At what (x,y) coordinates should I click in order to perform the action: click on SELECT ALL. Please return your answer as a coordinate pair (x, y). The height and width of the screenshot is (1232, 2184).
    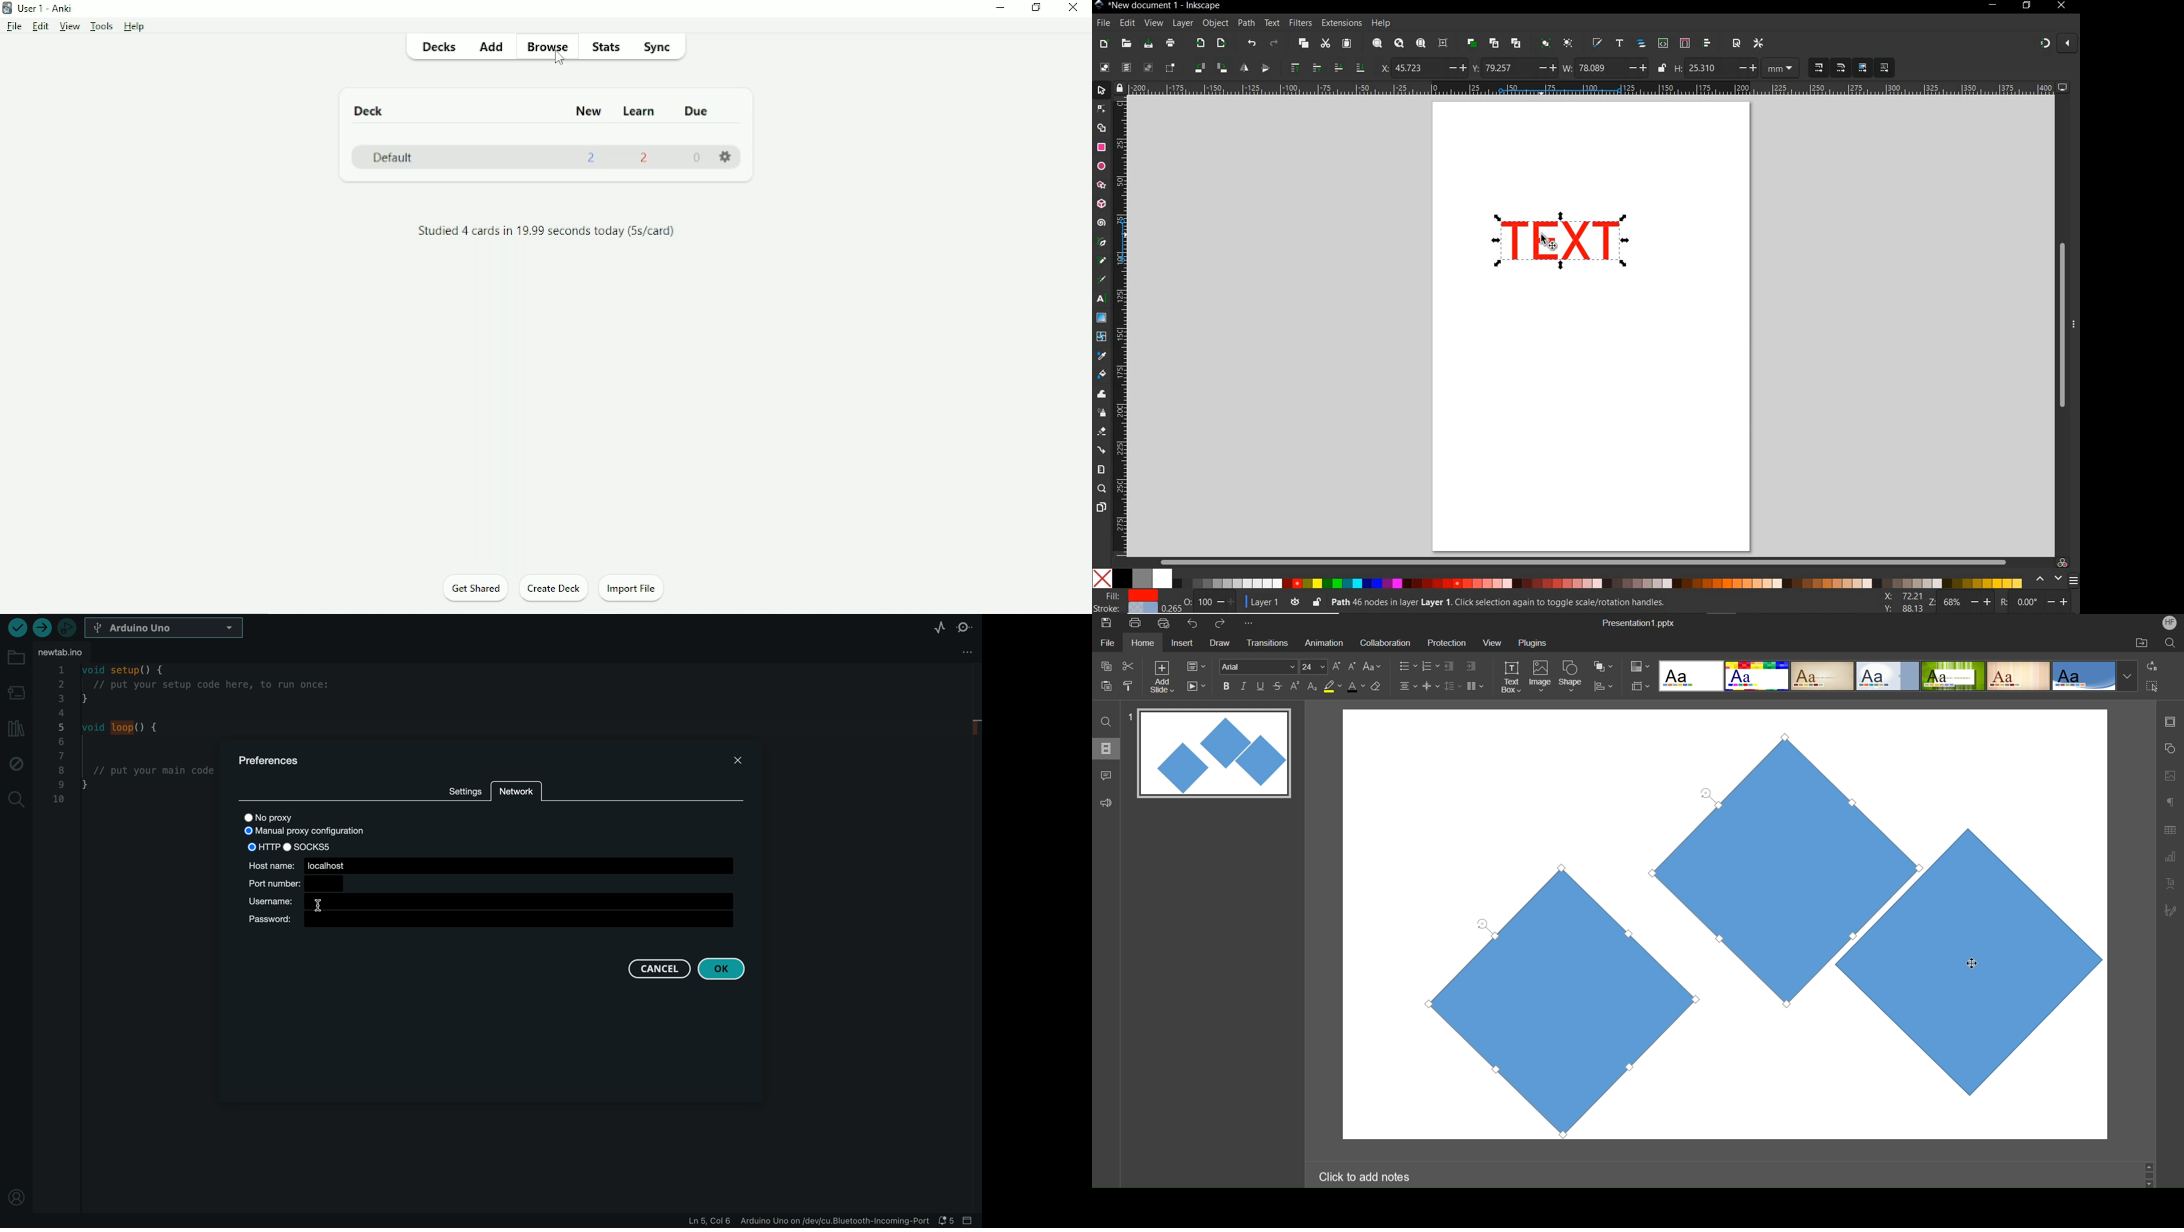
    Looking at the image, I should click on (1104, 67).